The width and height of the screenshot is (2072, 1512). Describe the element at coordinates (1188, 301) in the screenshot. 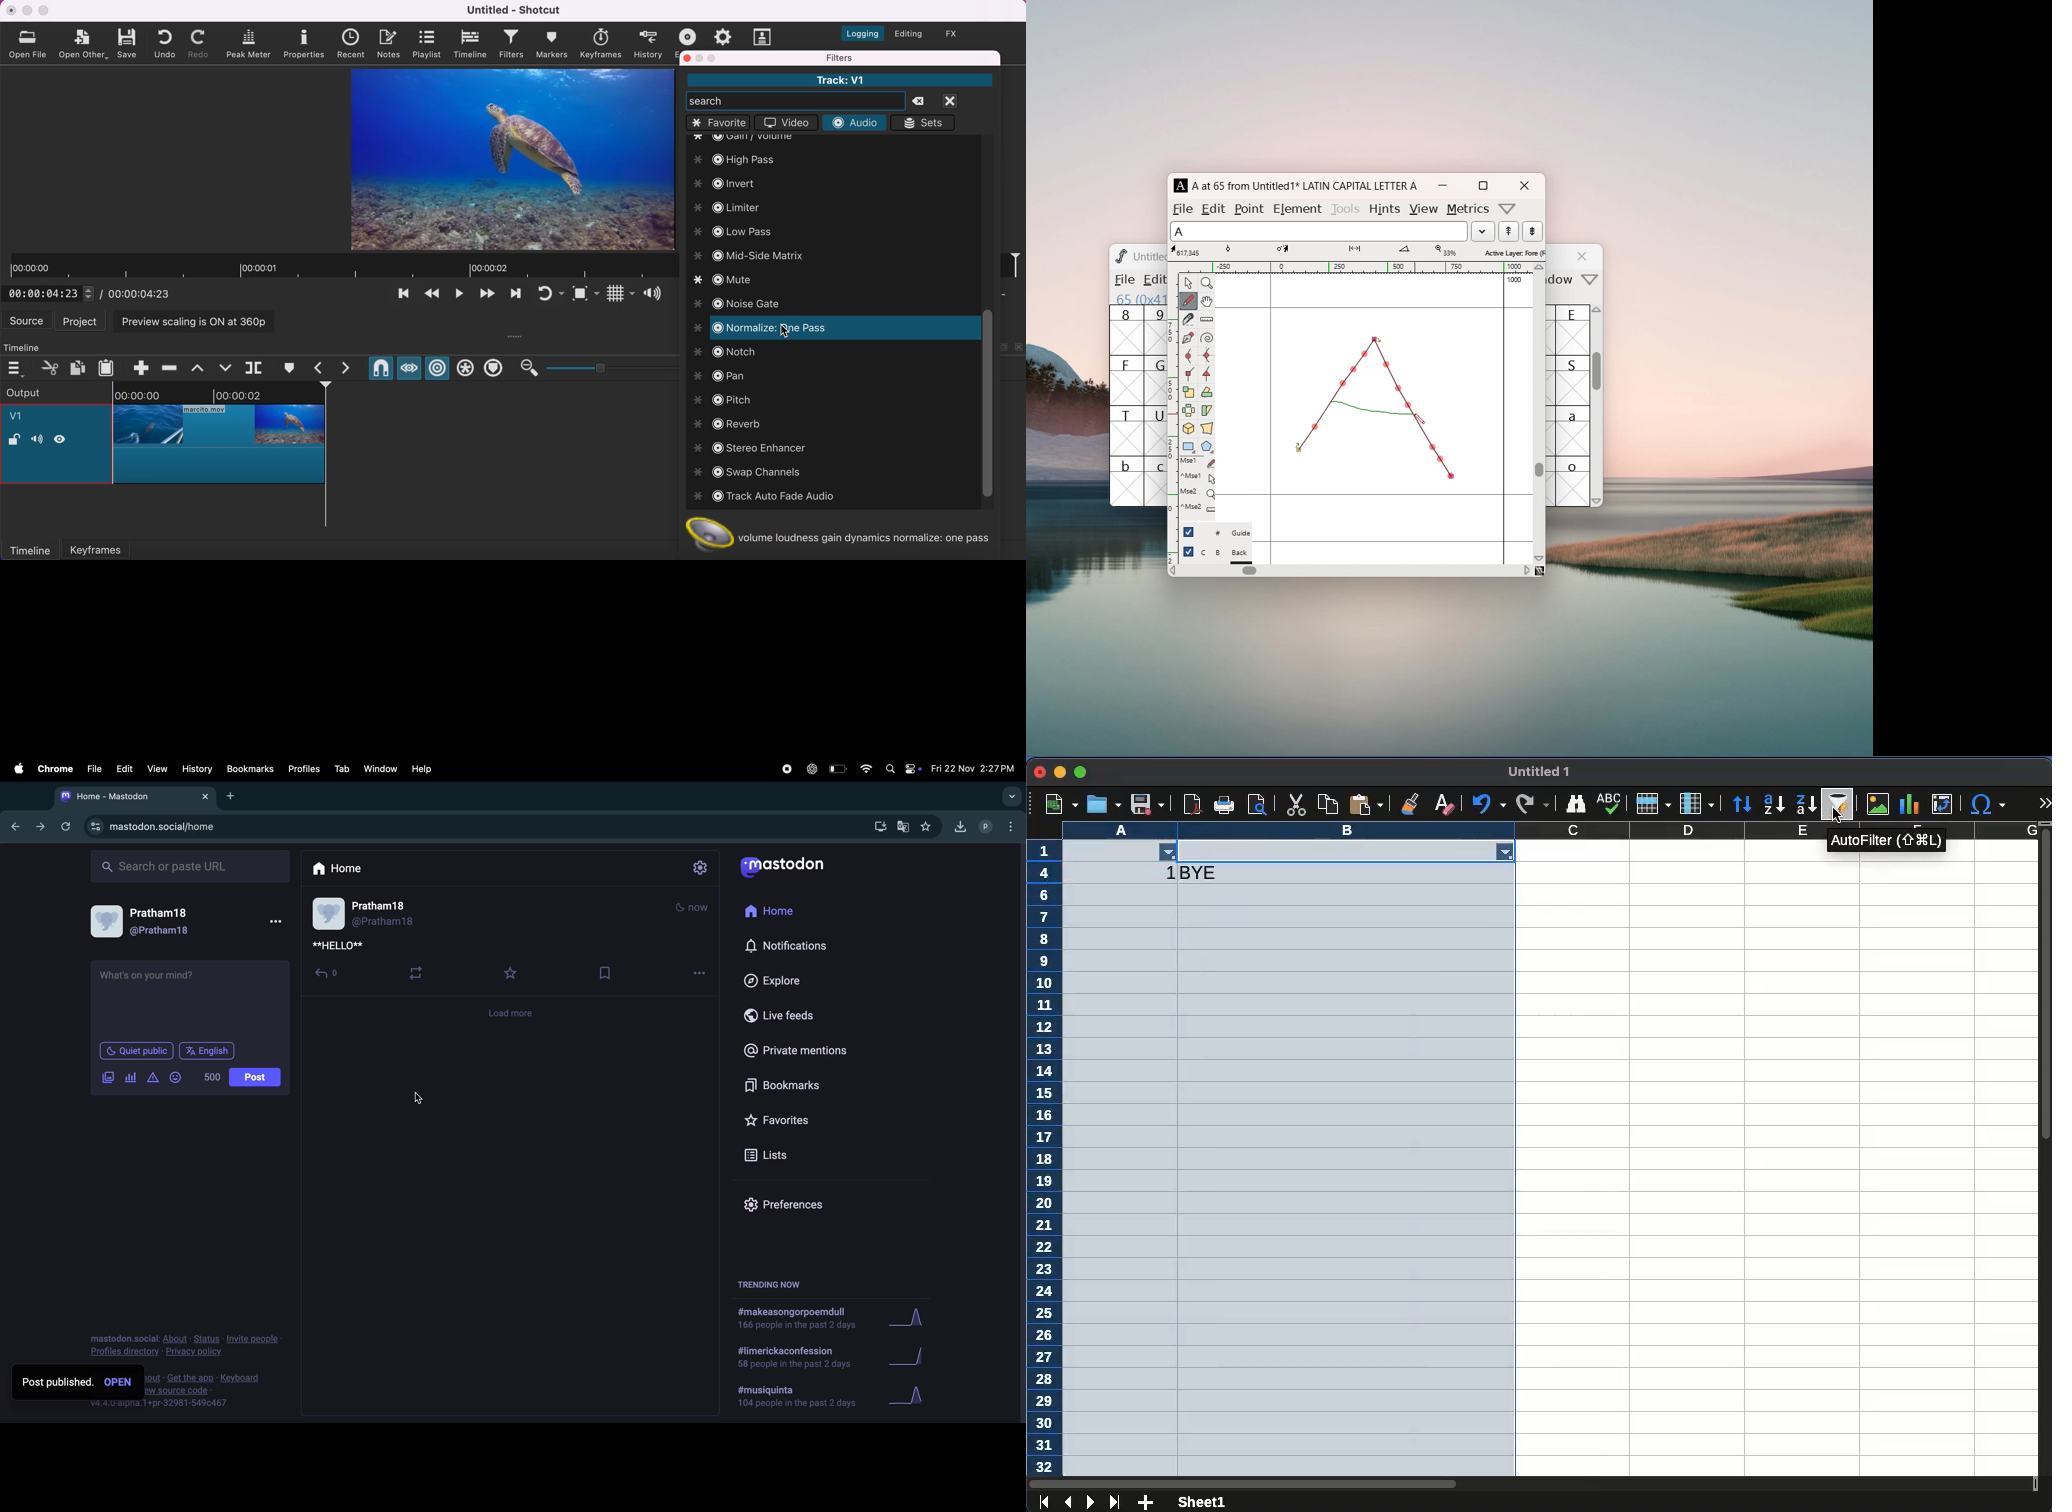

I see `draw a freehand curve` at that location.